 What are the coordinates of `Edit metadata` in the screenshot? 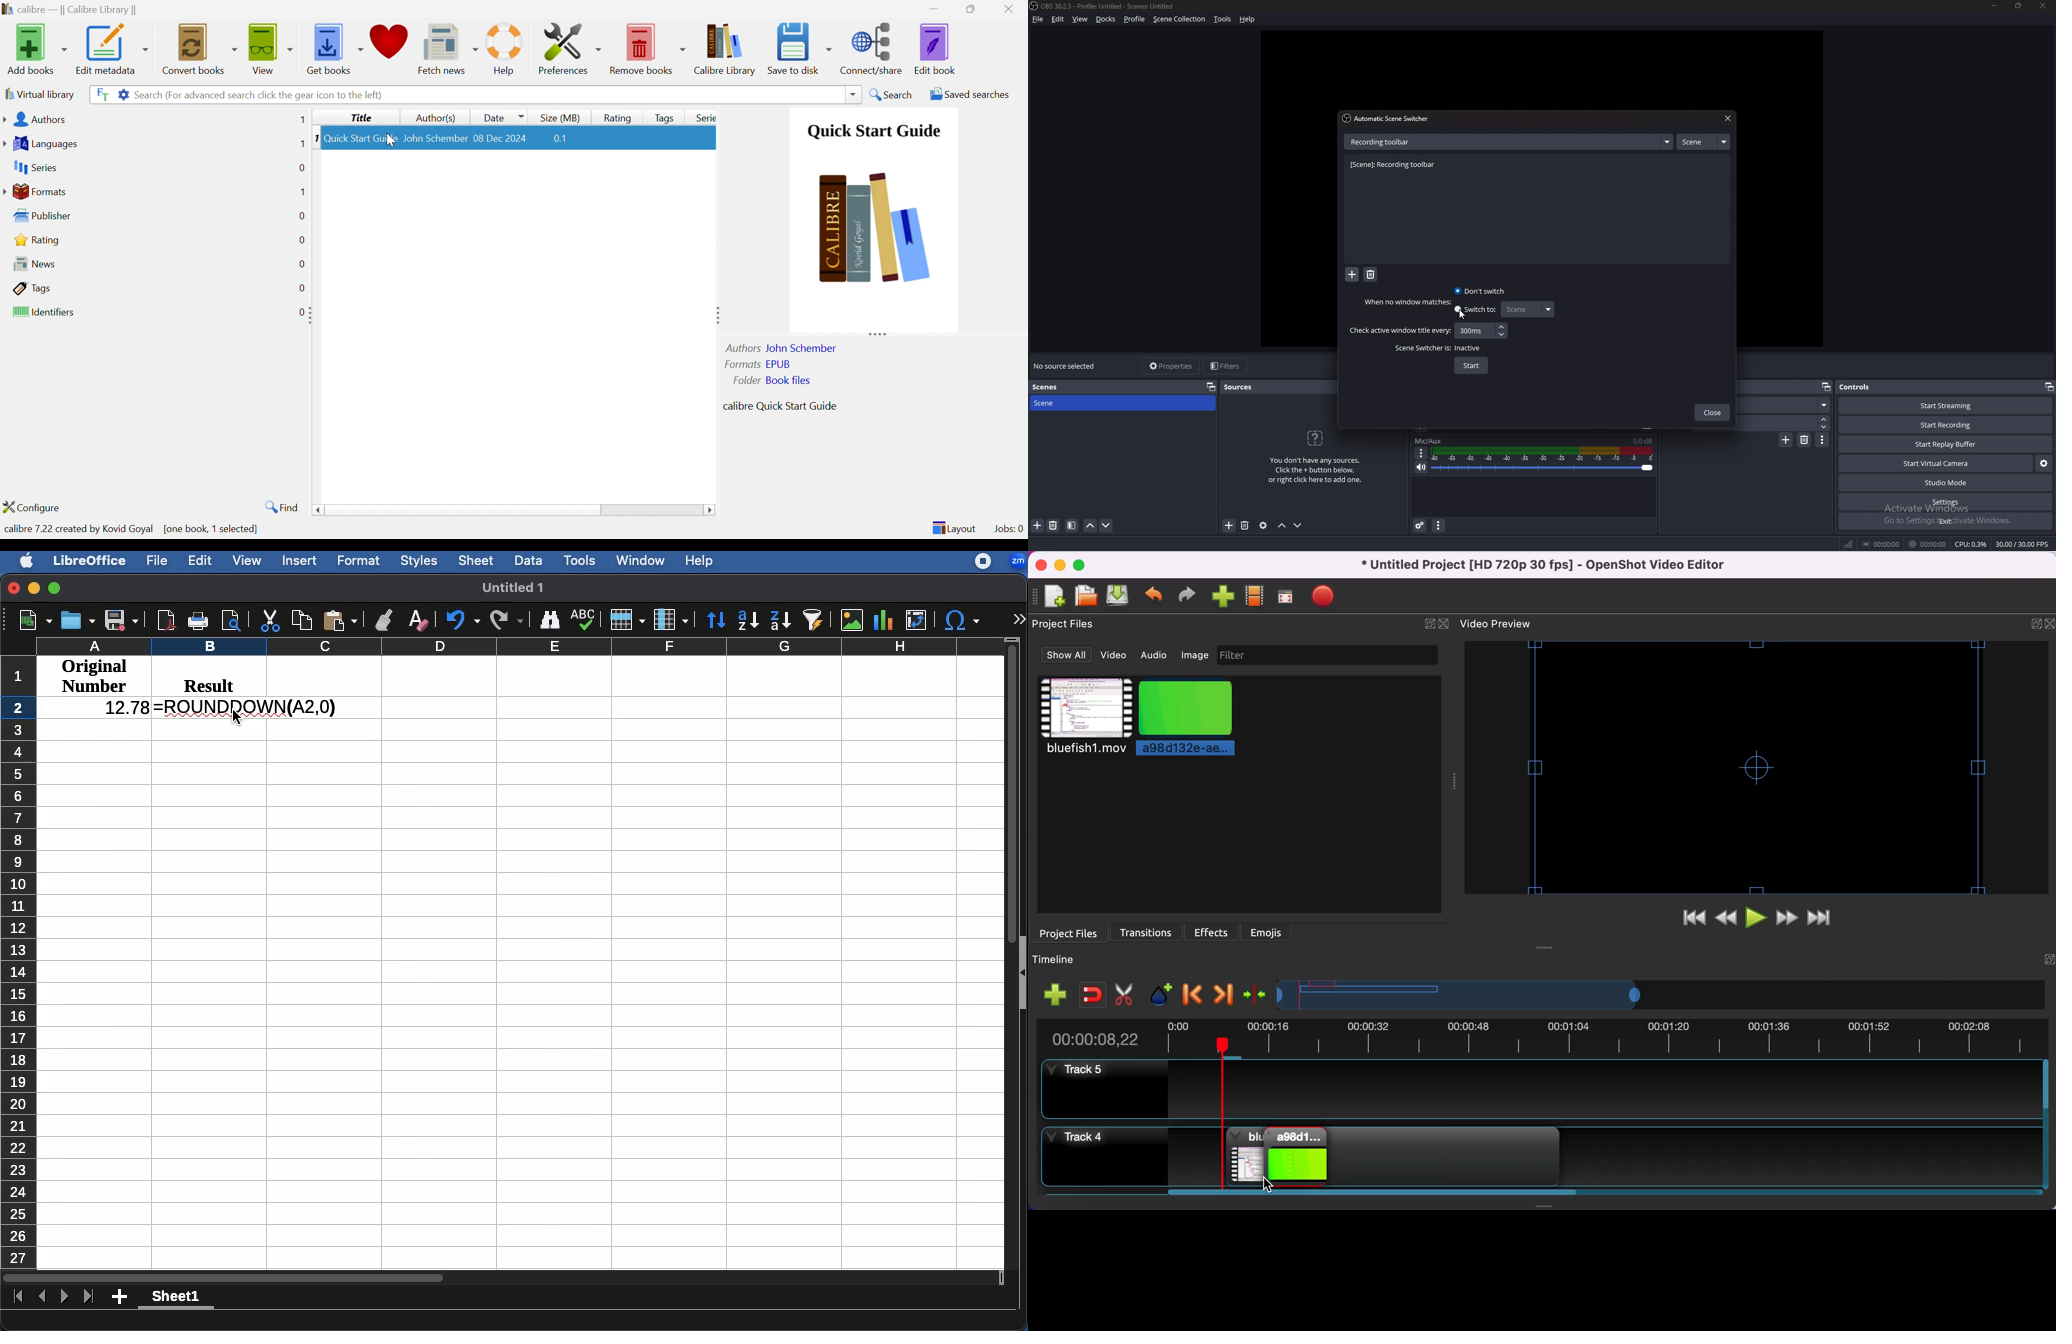 It's located at (112, 49).